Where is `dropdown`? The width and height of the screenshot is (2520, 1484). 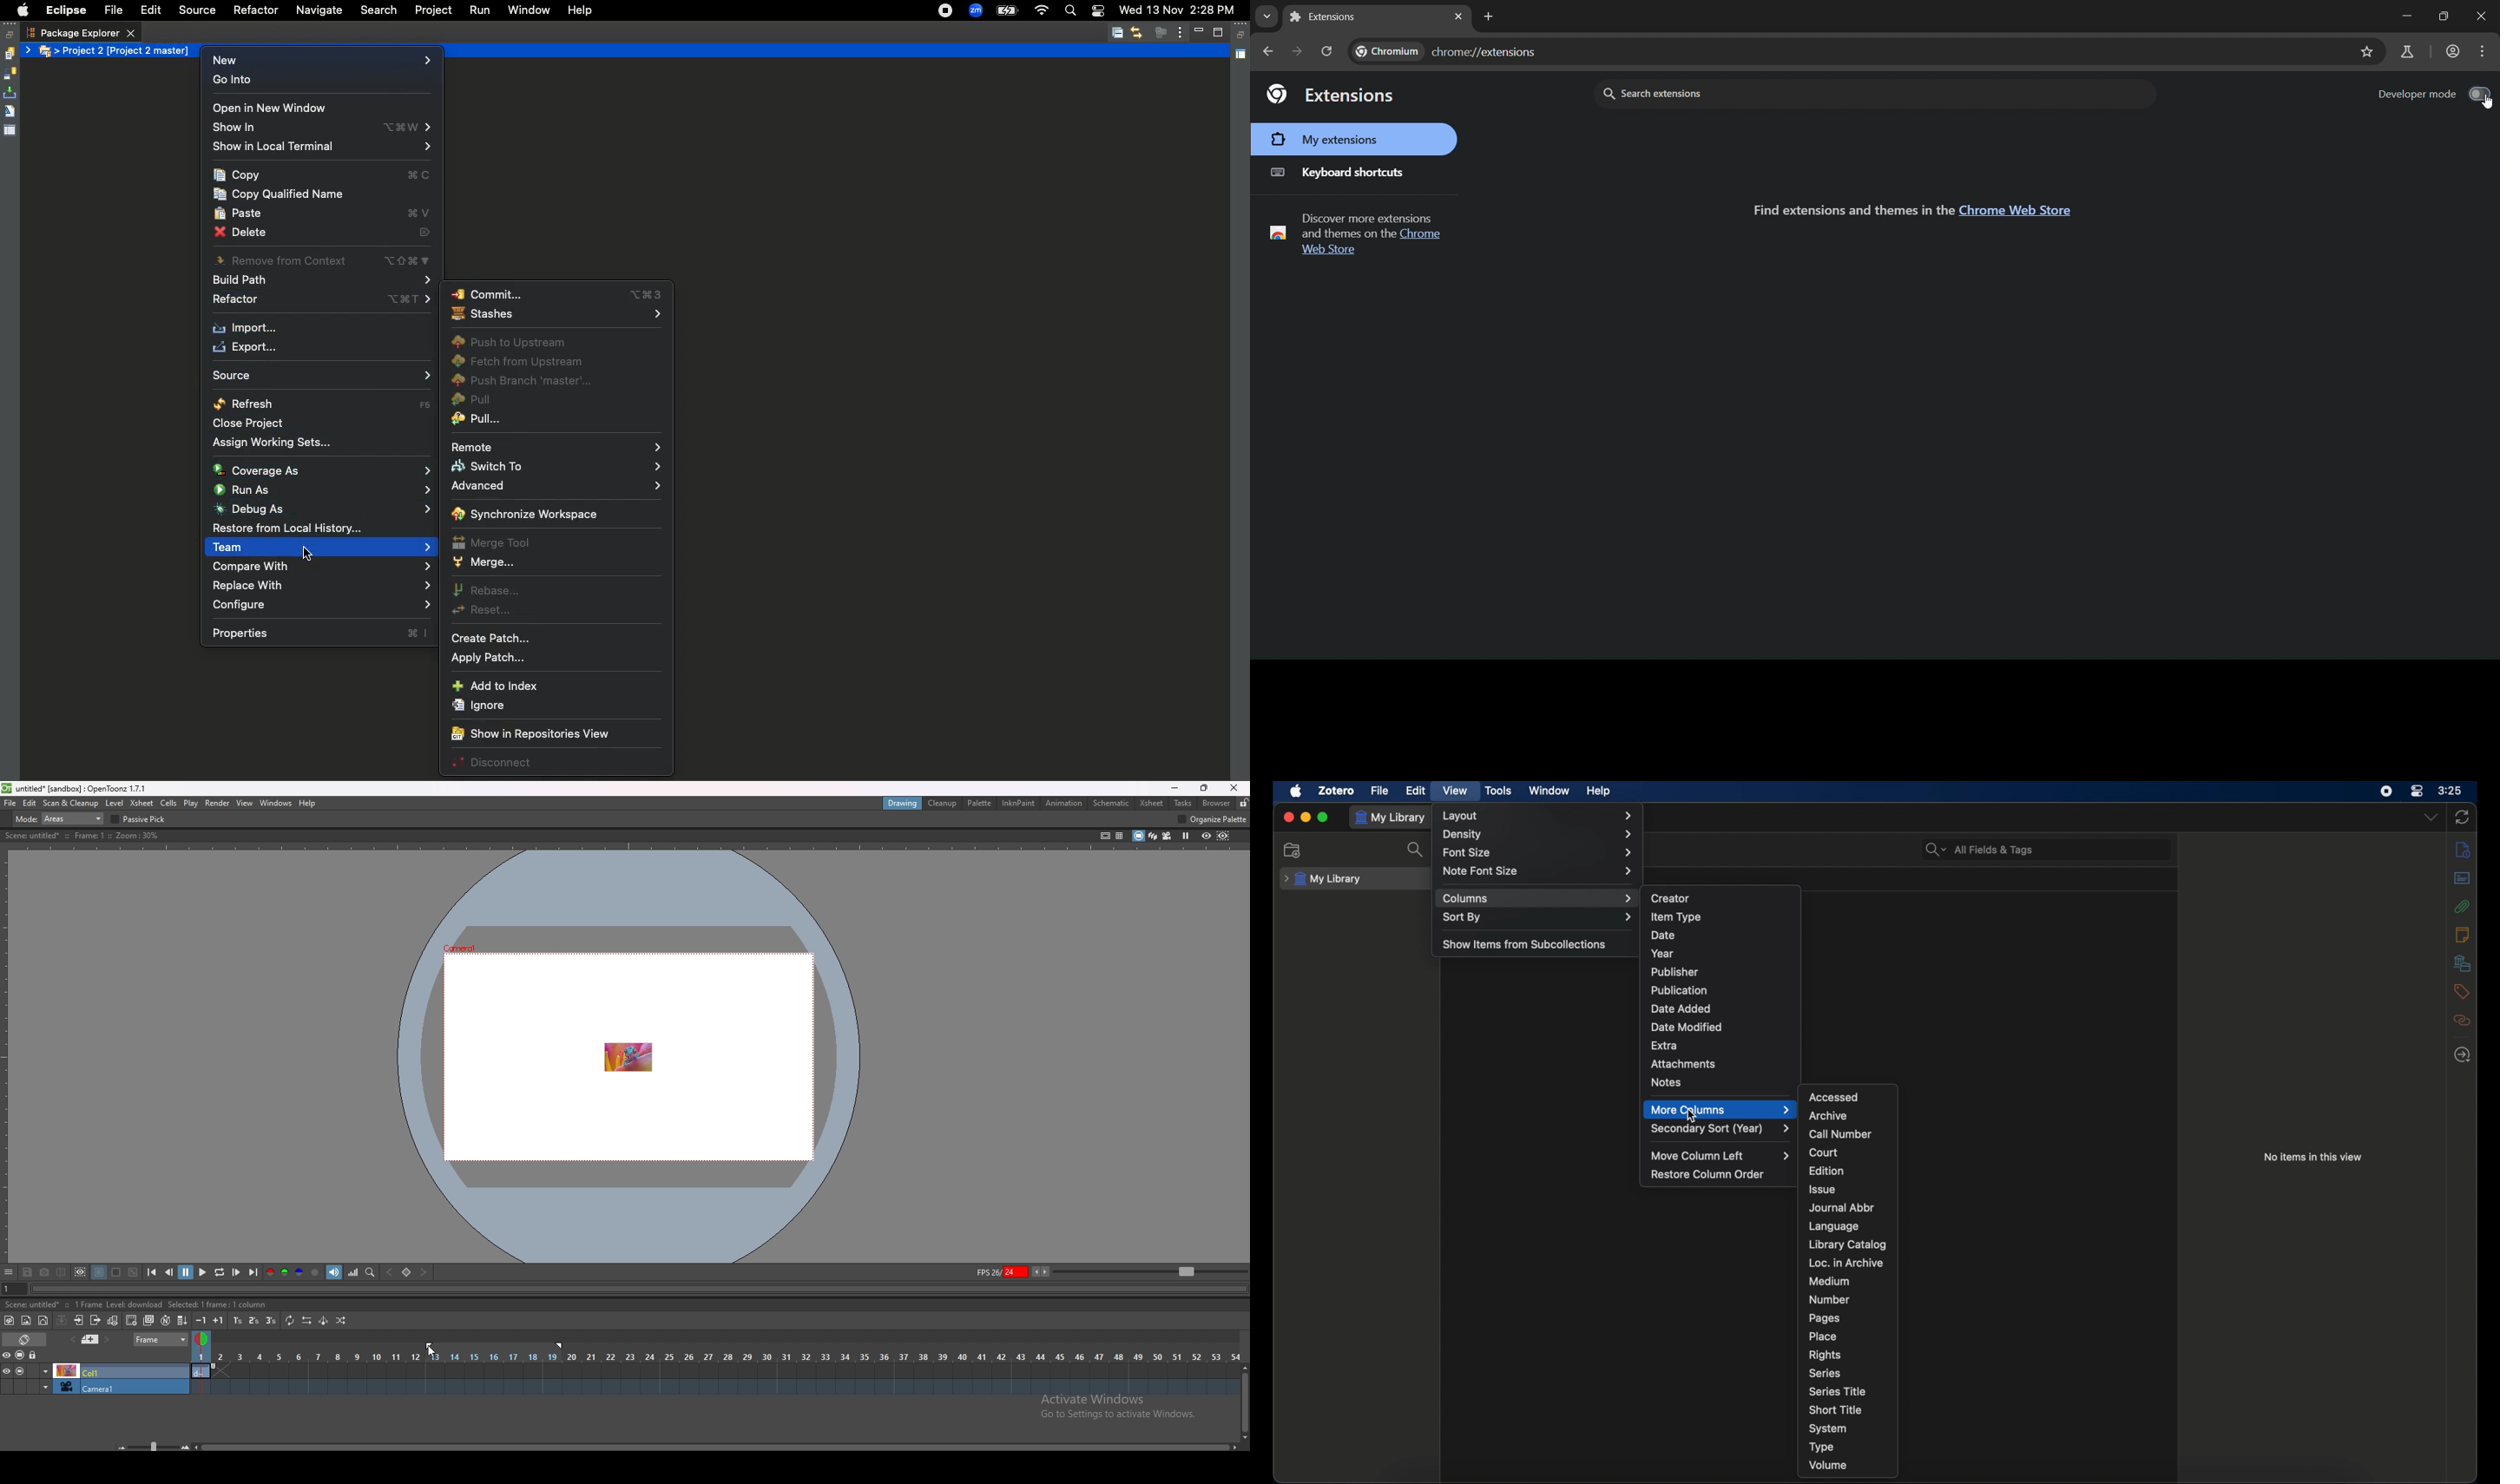
dropdown is located at coordinates (2431, 818).